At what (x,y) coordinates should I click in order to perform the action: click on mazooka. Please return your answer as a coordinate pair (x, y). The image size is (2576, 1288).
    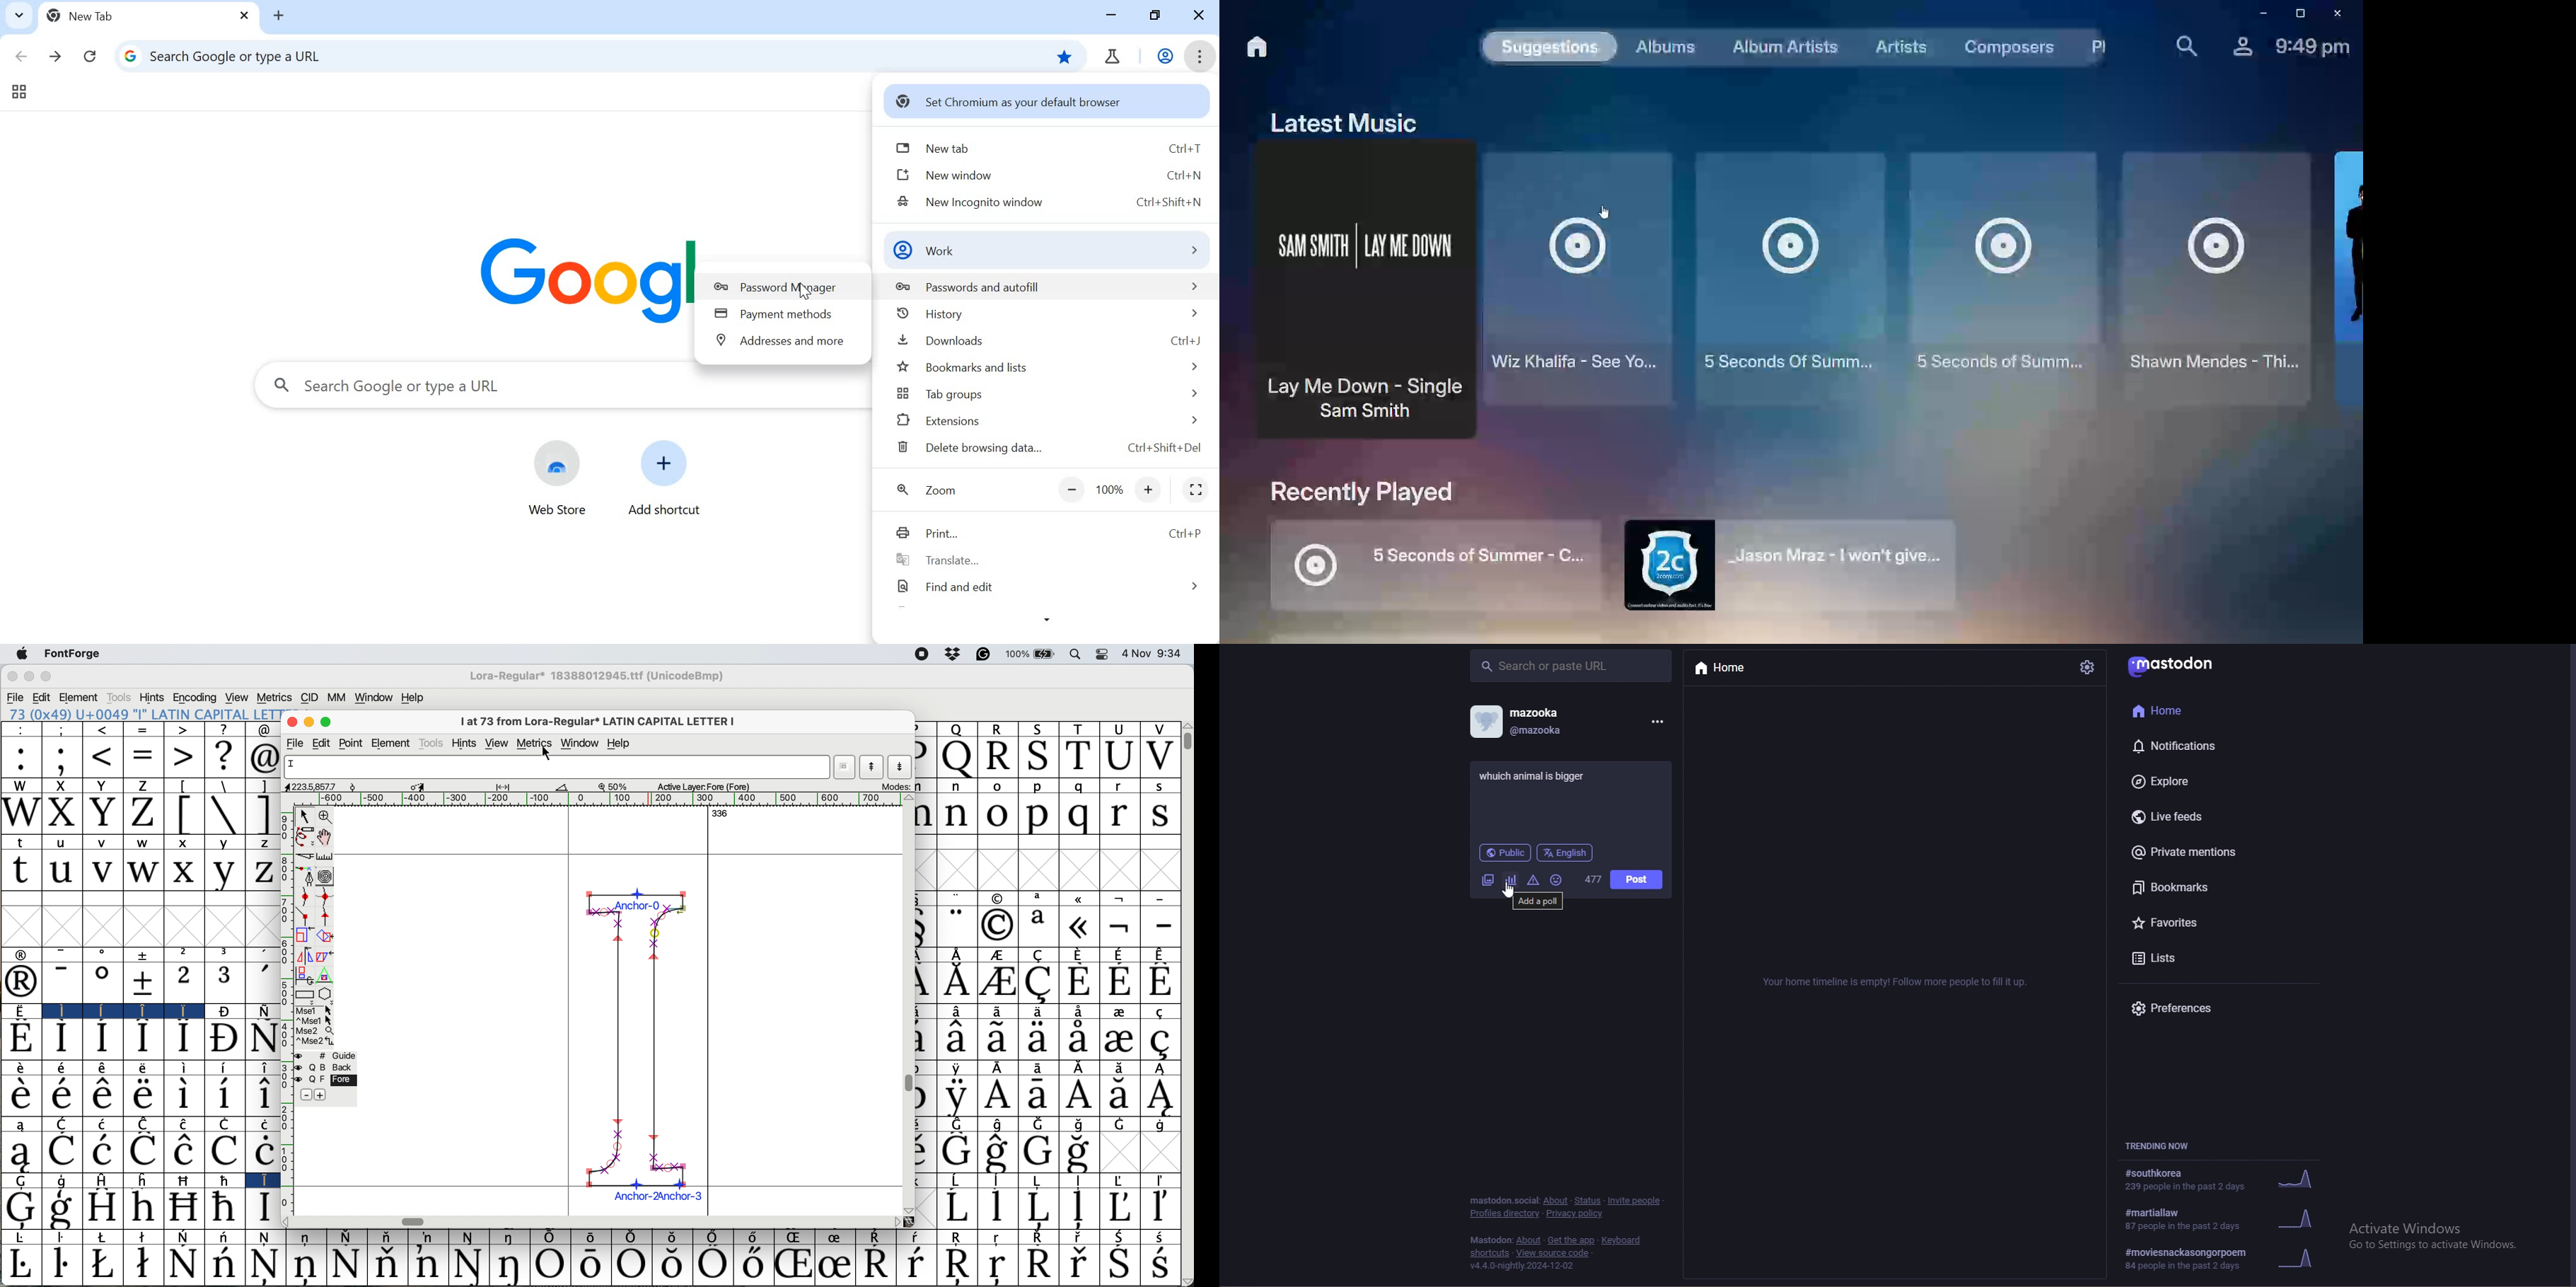
    Looking at the image, I should click on (1537, 712).